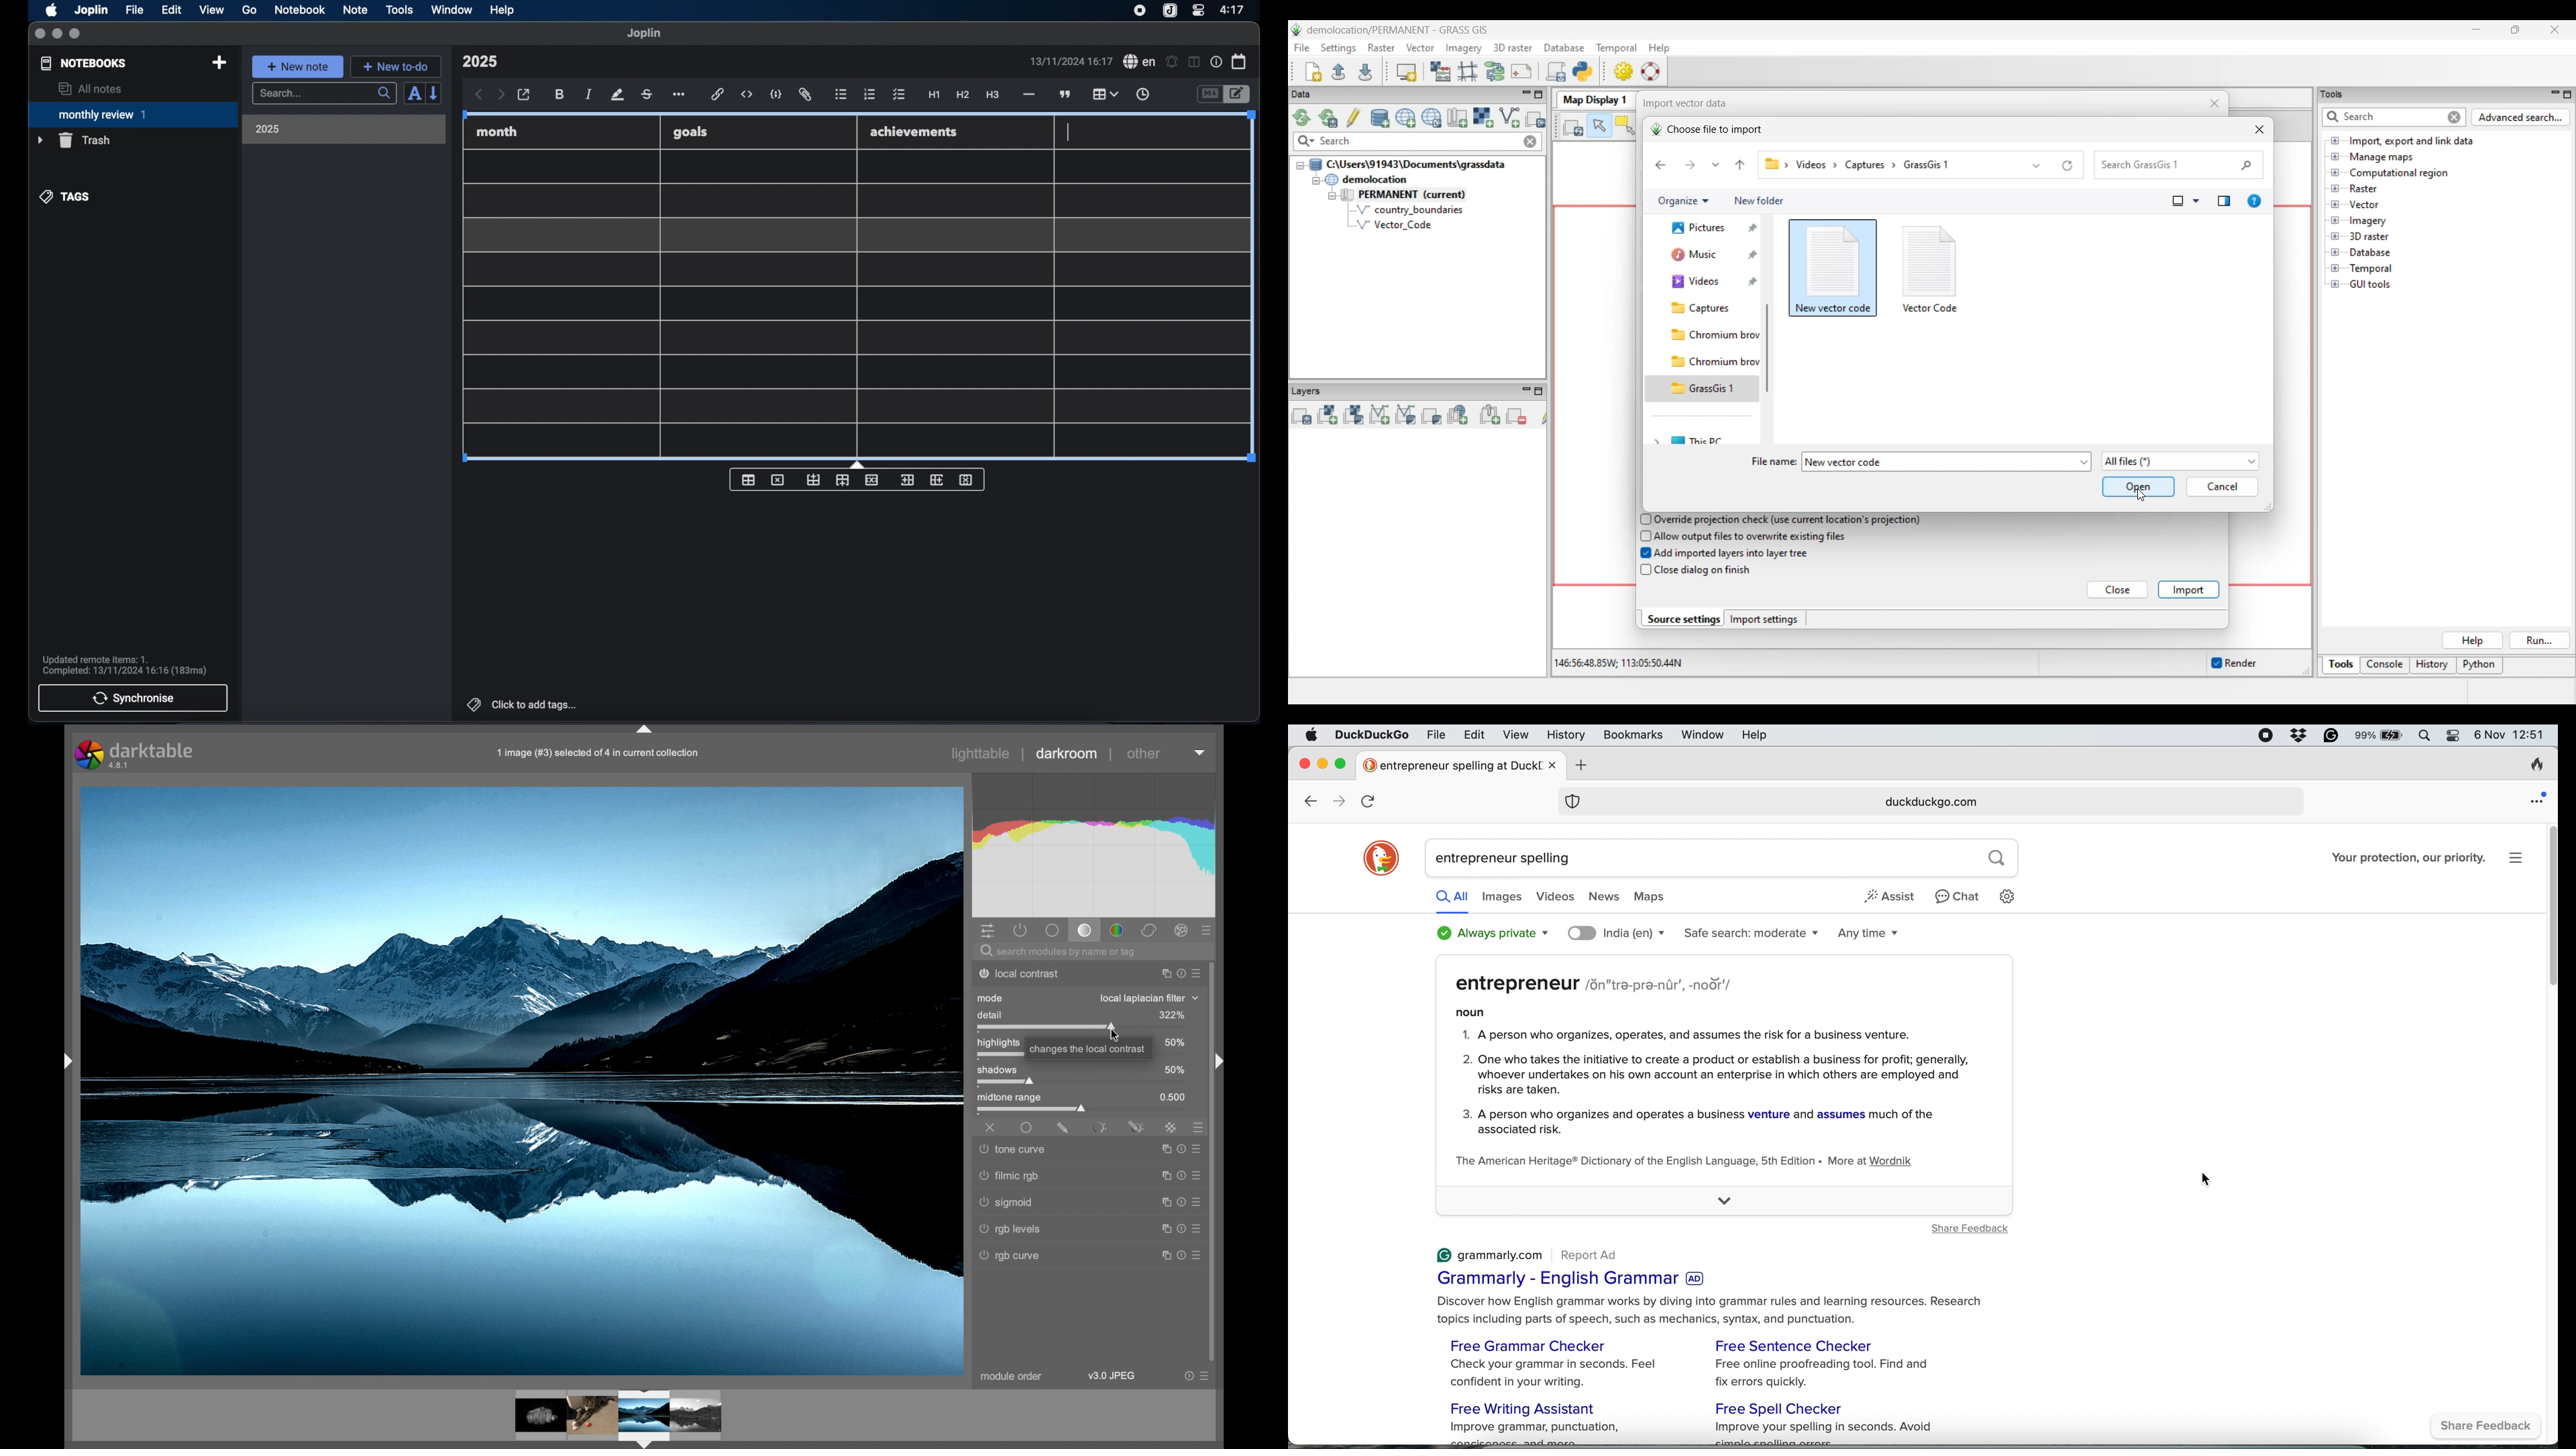  What do you see at coordinates (219, 63) in the screenshot?
I see `new notebook` at bounding box center [219, 63].